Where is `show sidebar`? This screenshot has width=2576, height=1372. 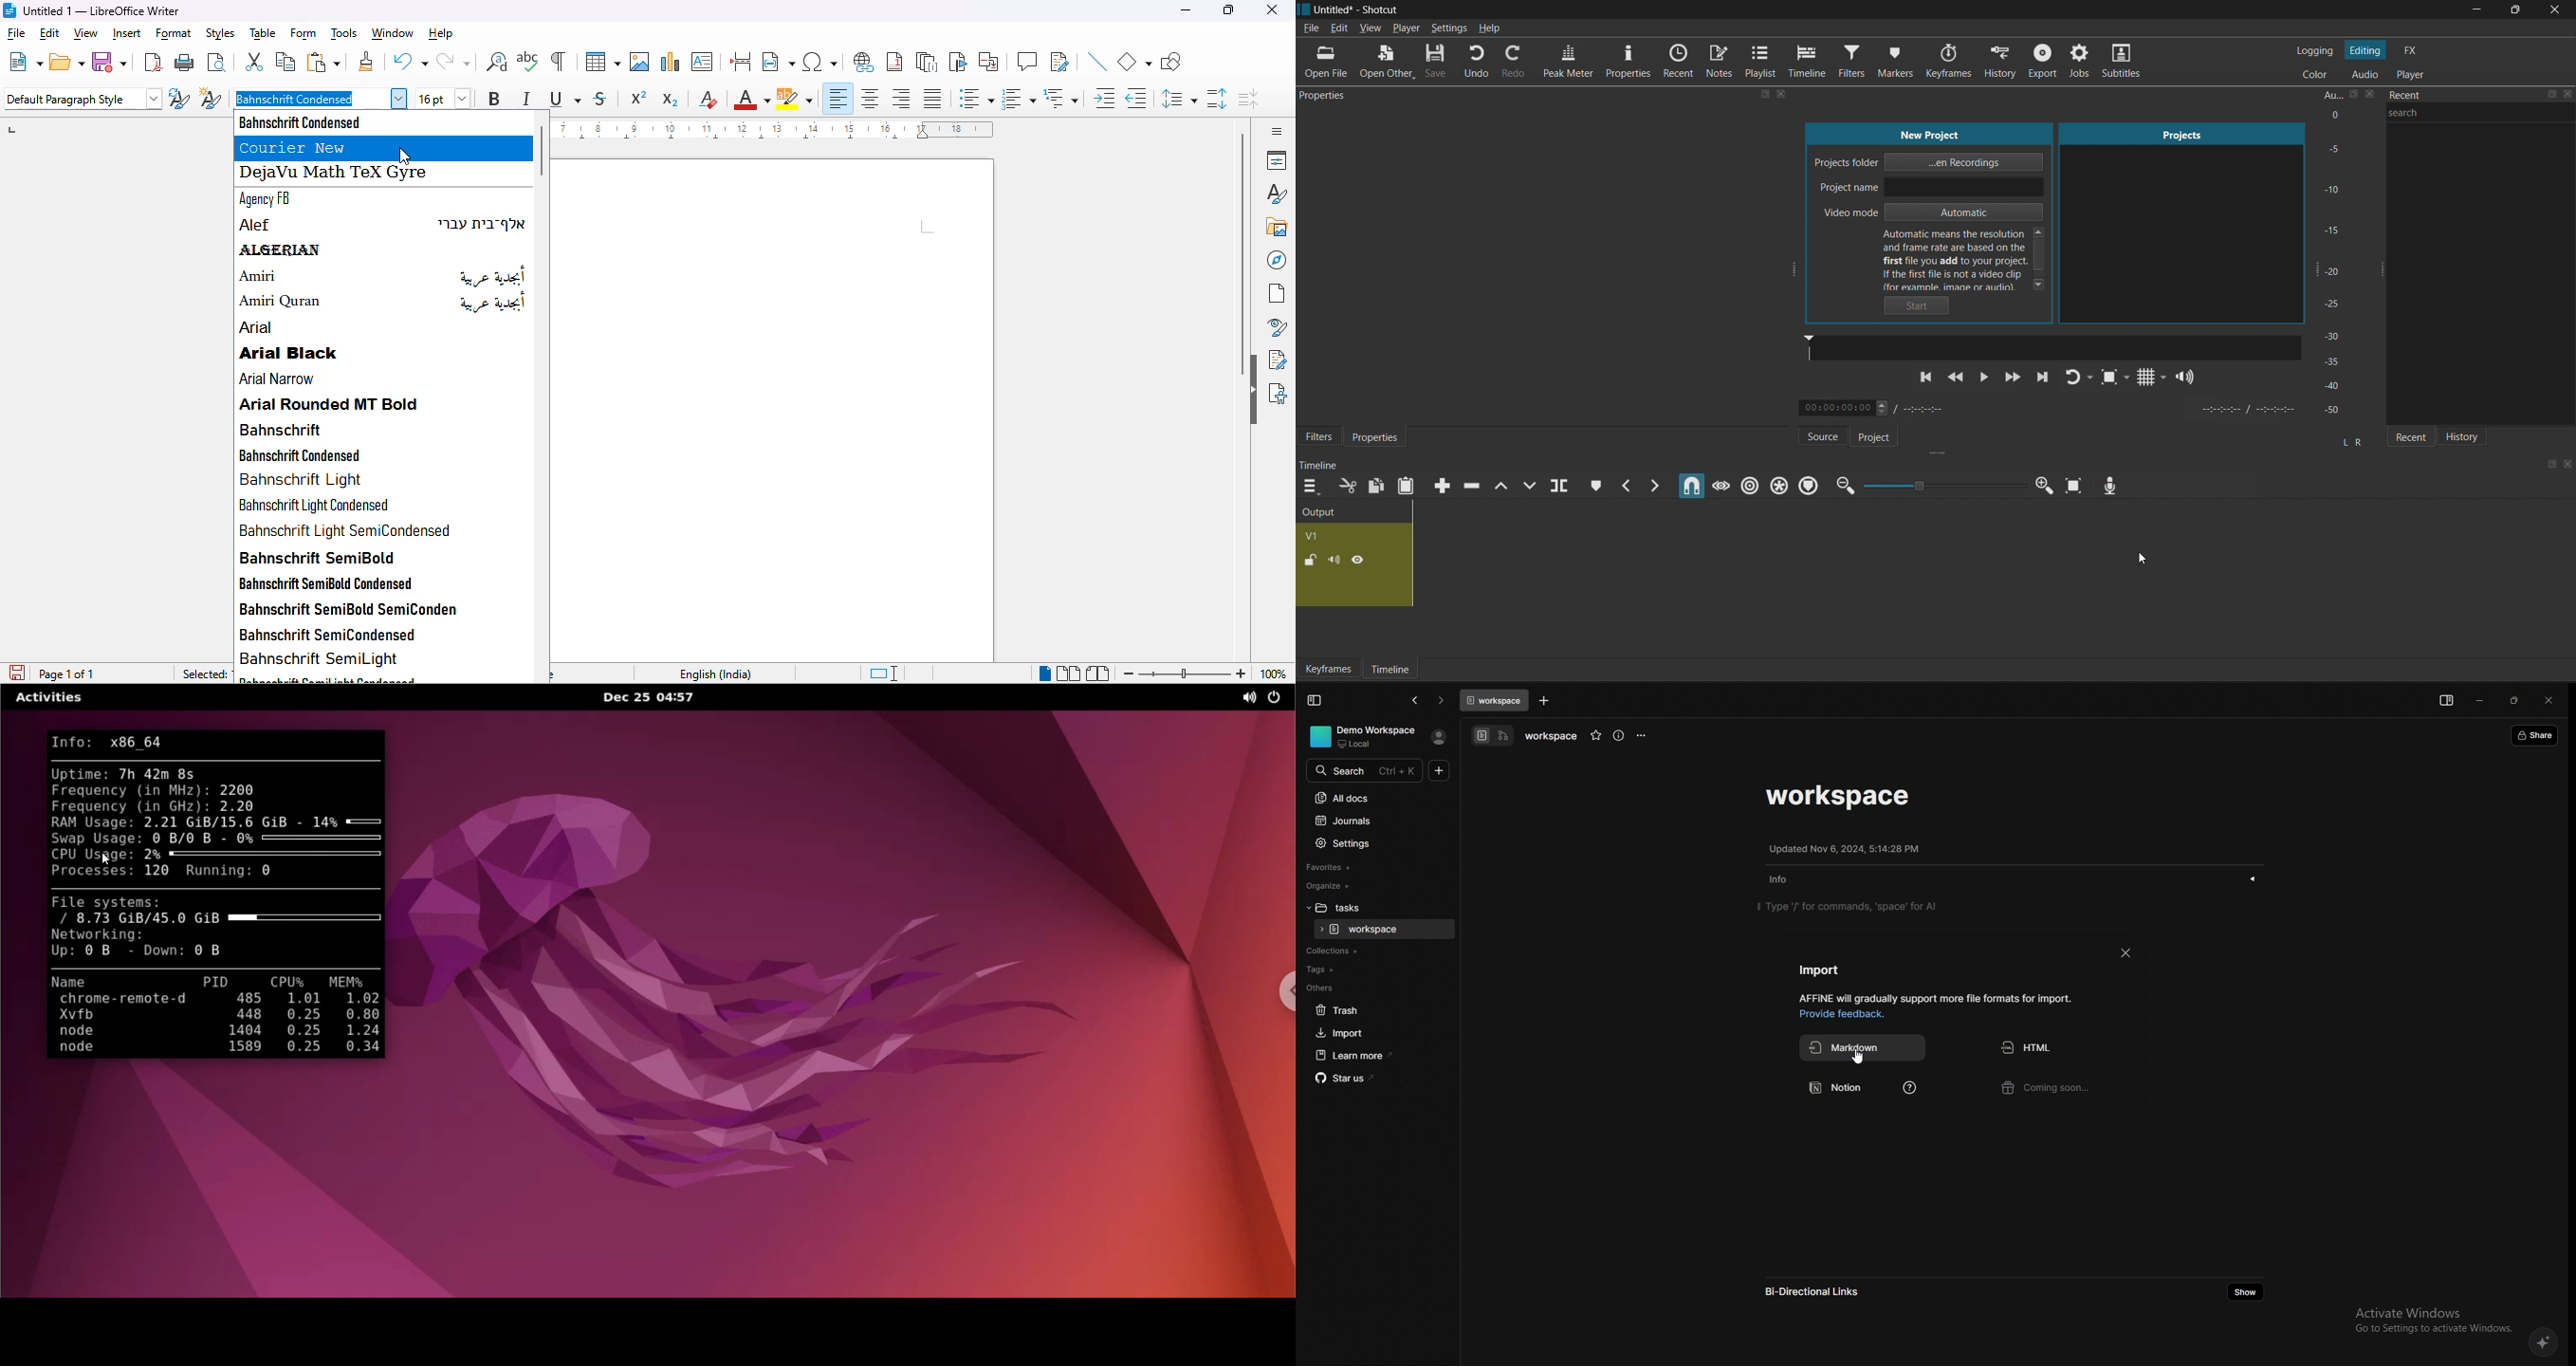
show sidebar is located at coordinates (2446, 701).